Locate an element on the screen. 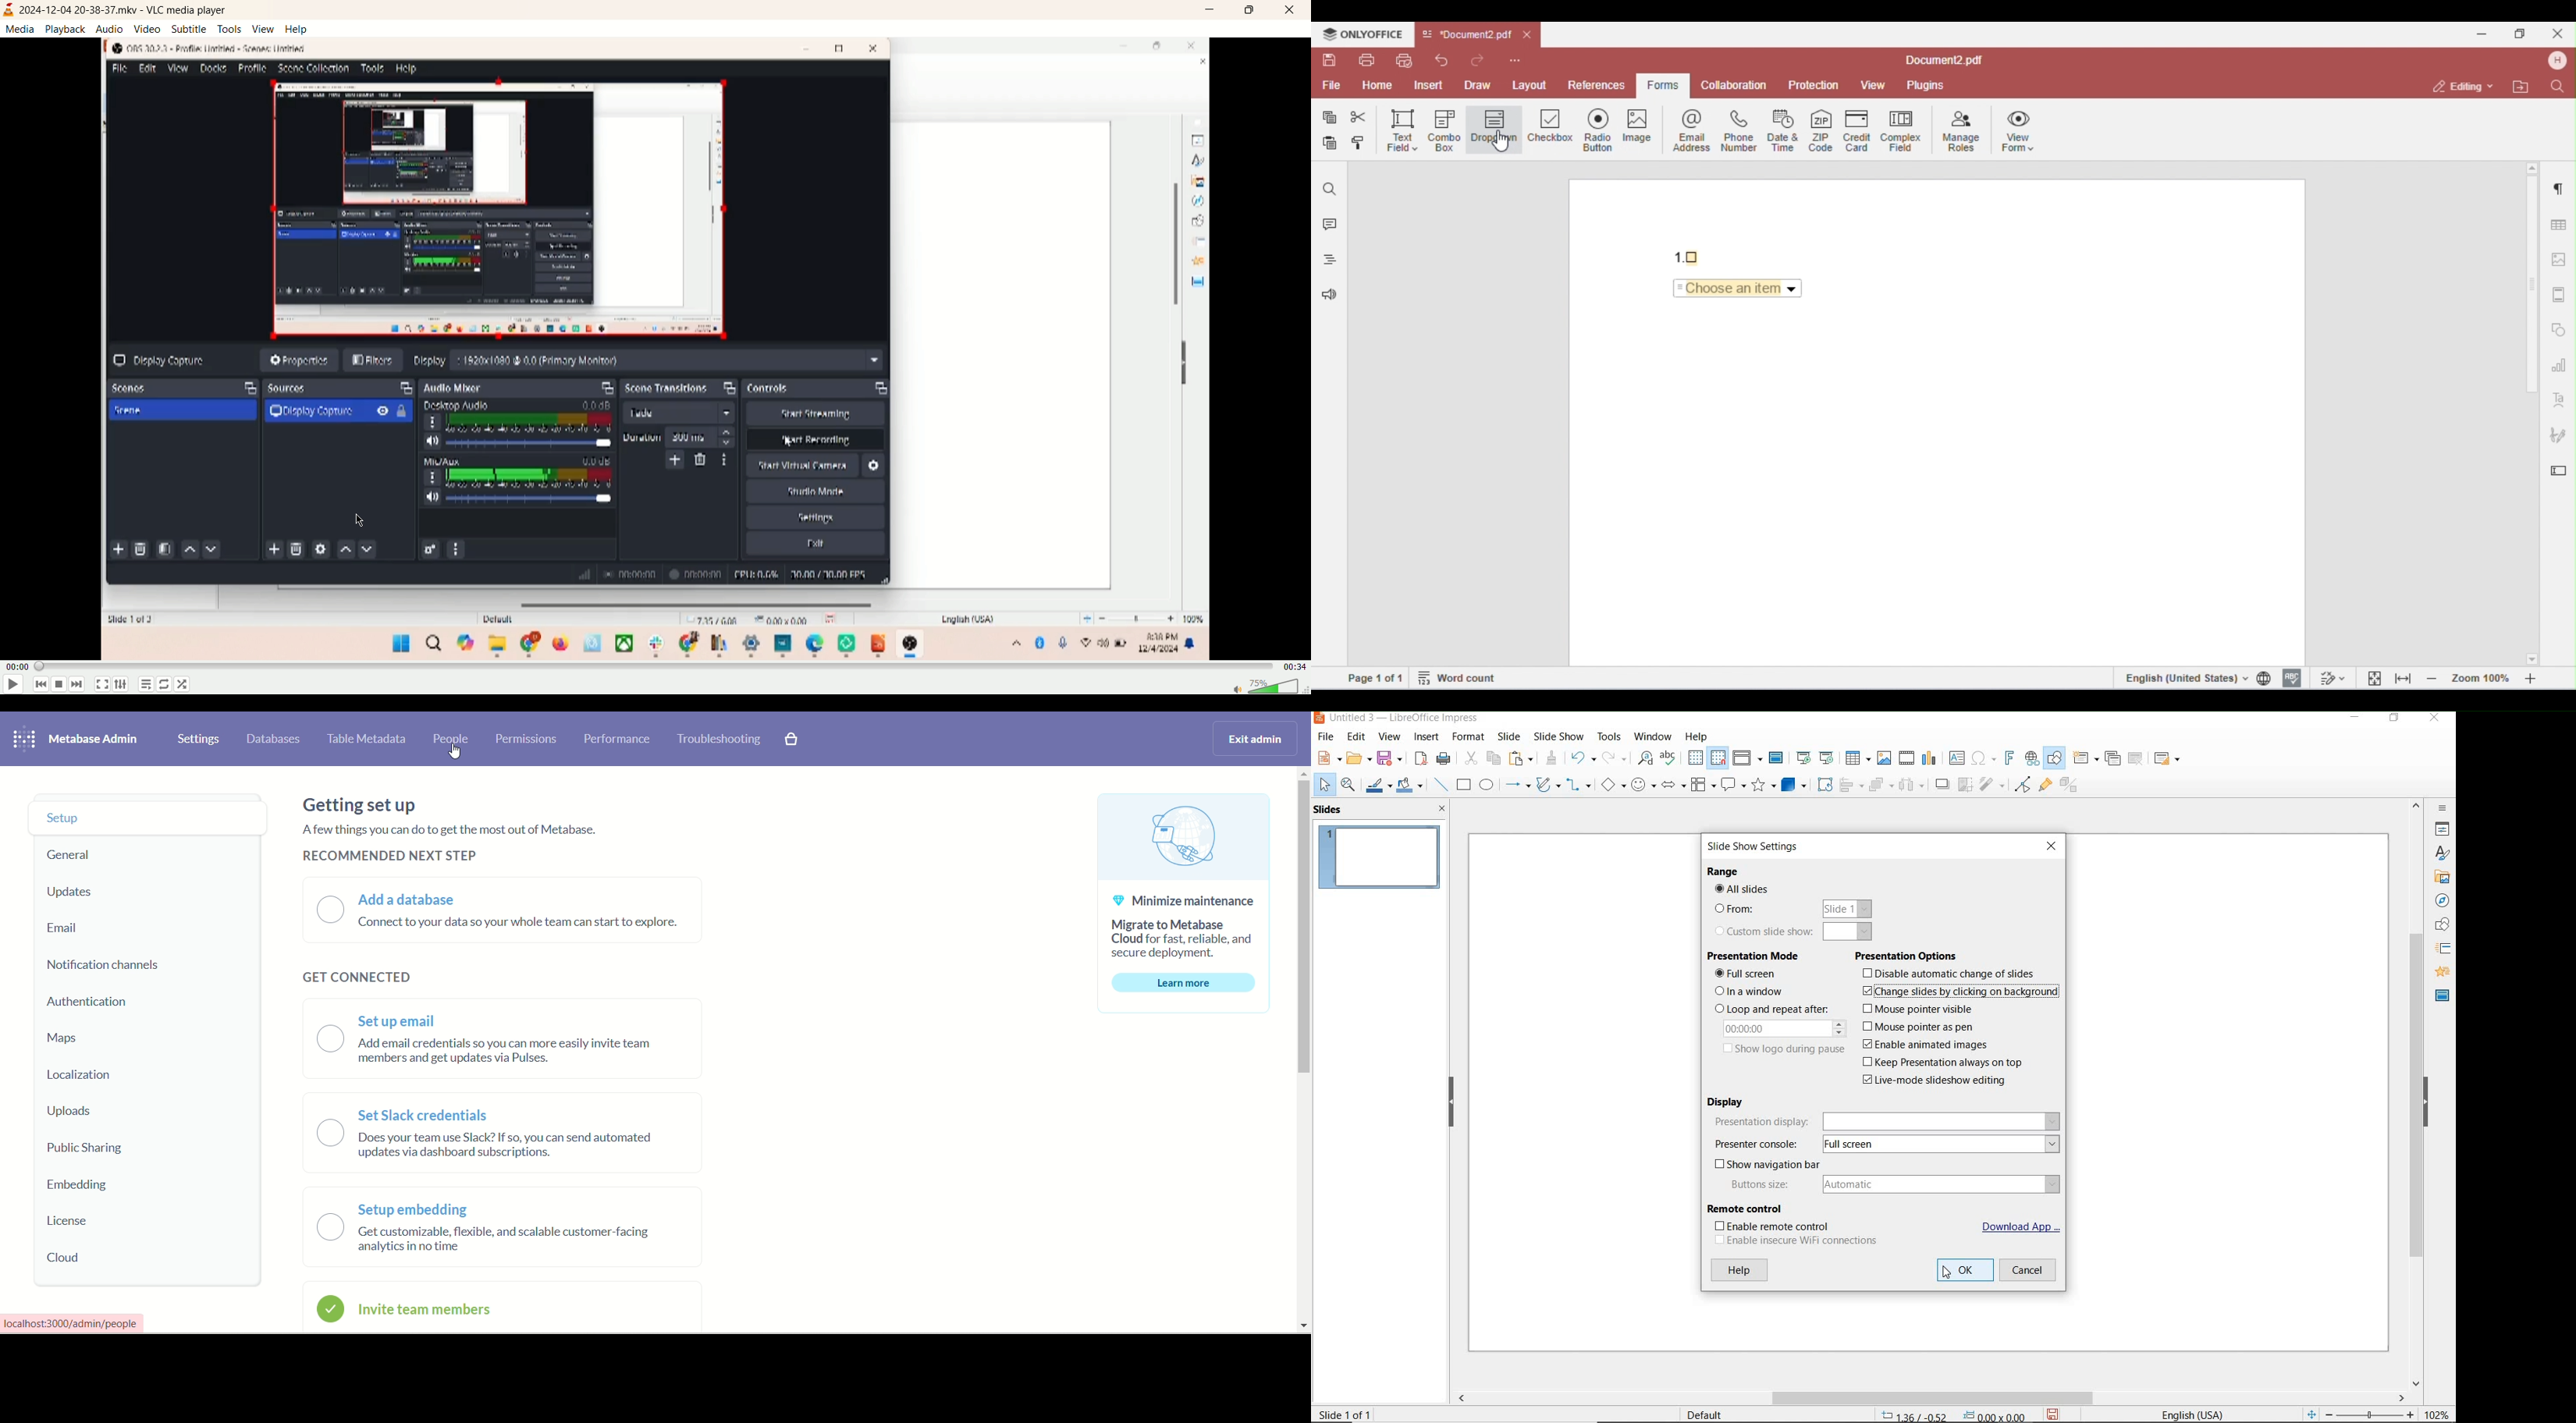 The image size is (2576, 1428). PRESENTATION OPTIONS is located at coordinates (1906, 956).